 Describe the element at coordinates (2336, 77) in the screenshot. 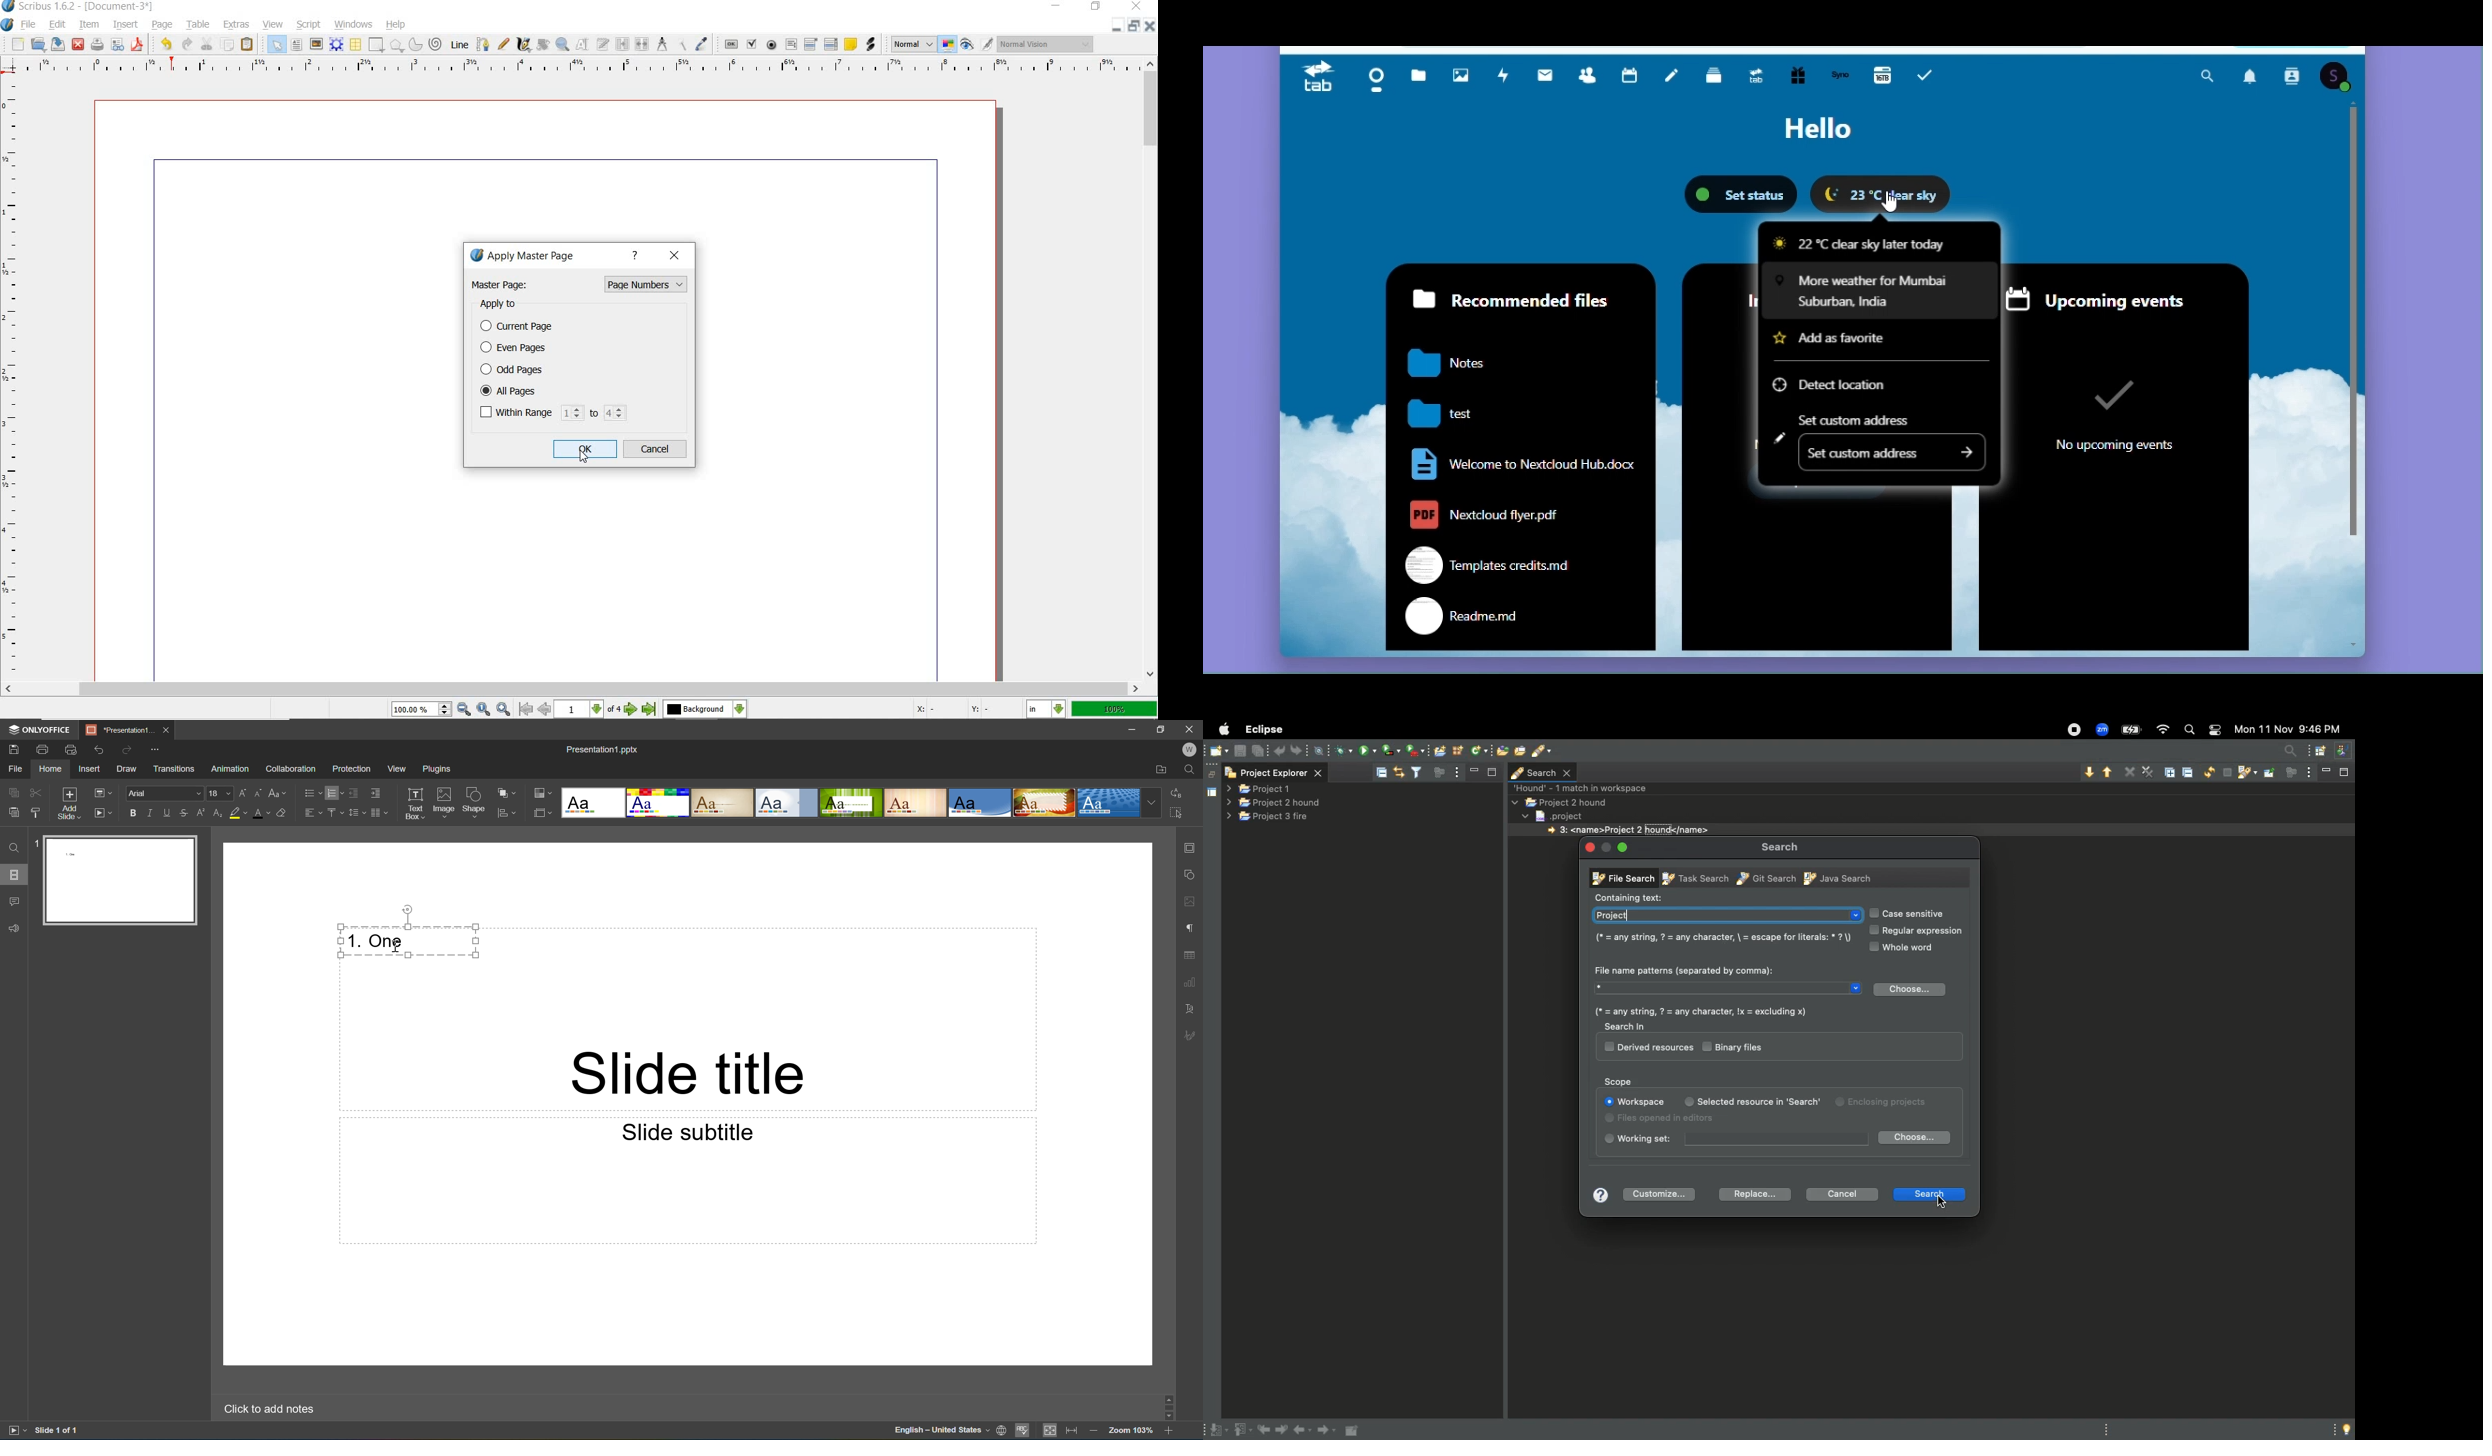

I see `Account icon` at that location.